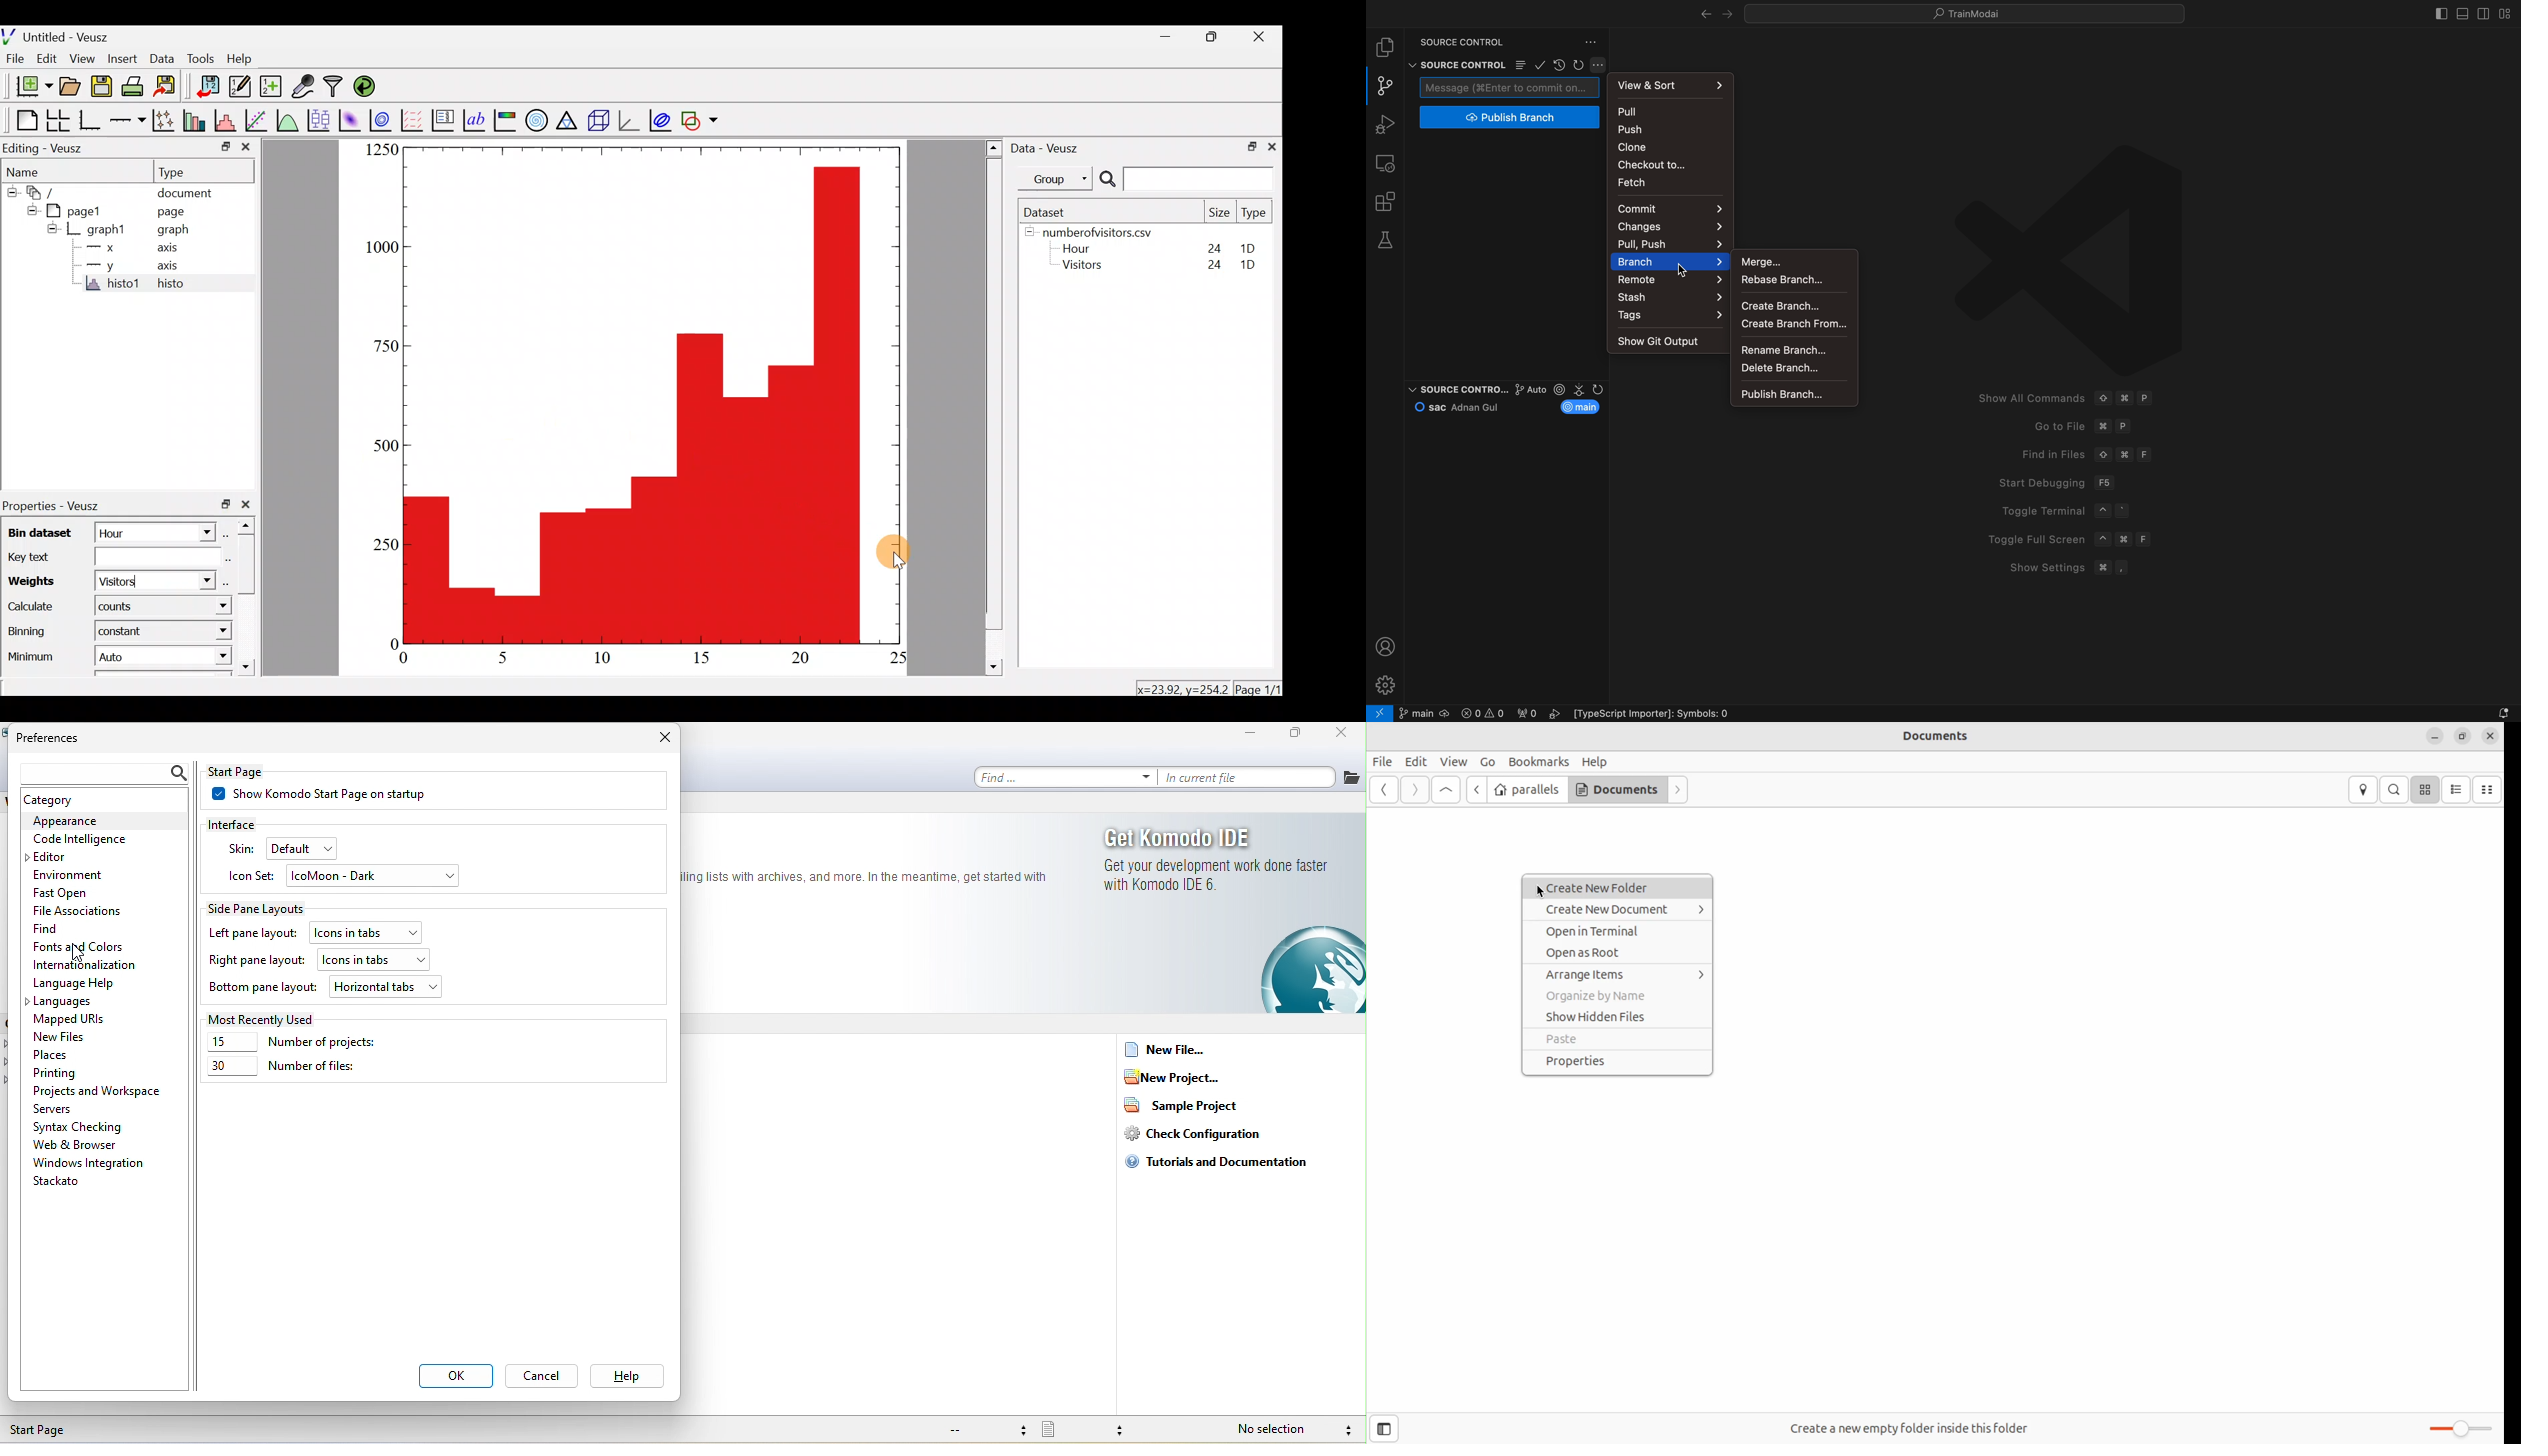 This screenshot has width=2548, height=1456. What do you see at coordinates (1793, 303) in the screenshot?
I see `create a brnch` at bounding box center [1793, 303].